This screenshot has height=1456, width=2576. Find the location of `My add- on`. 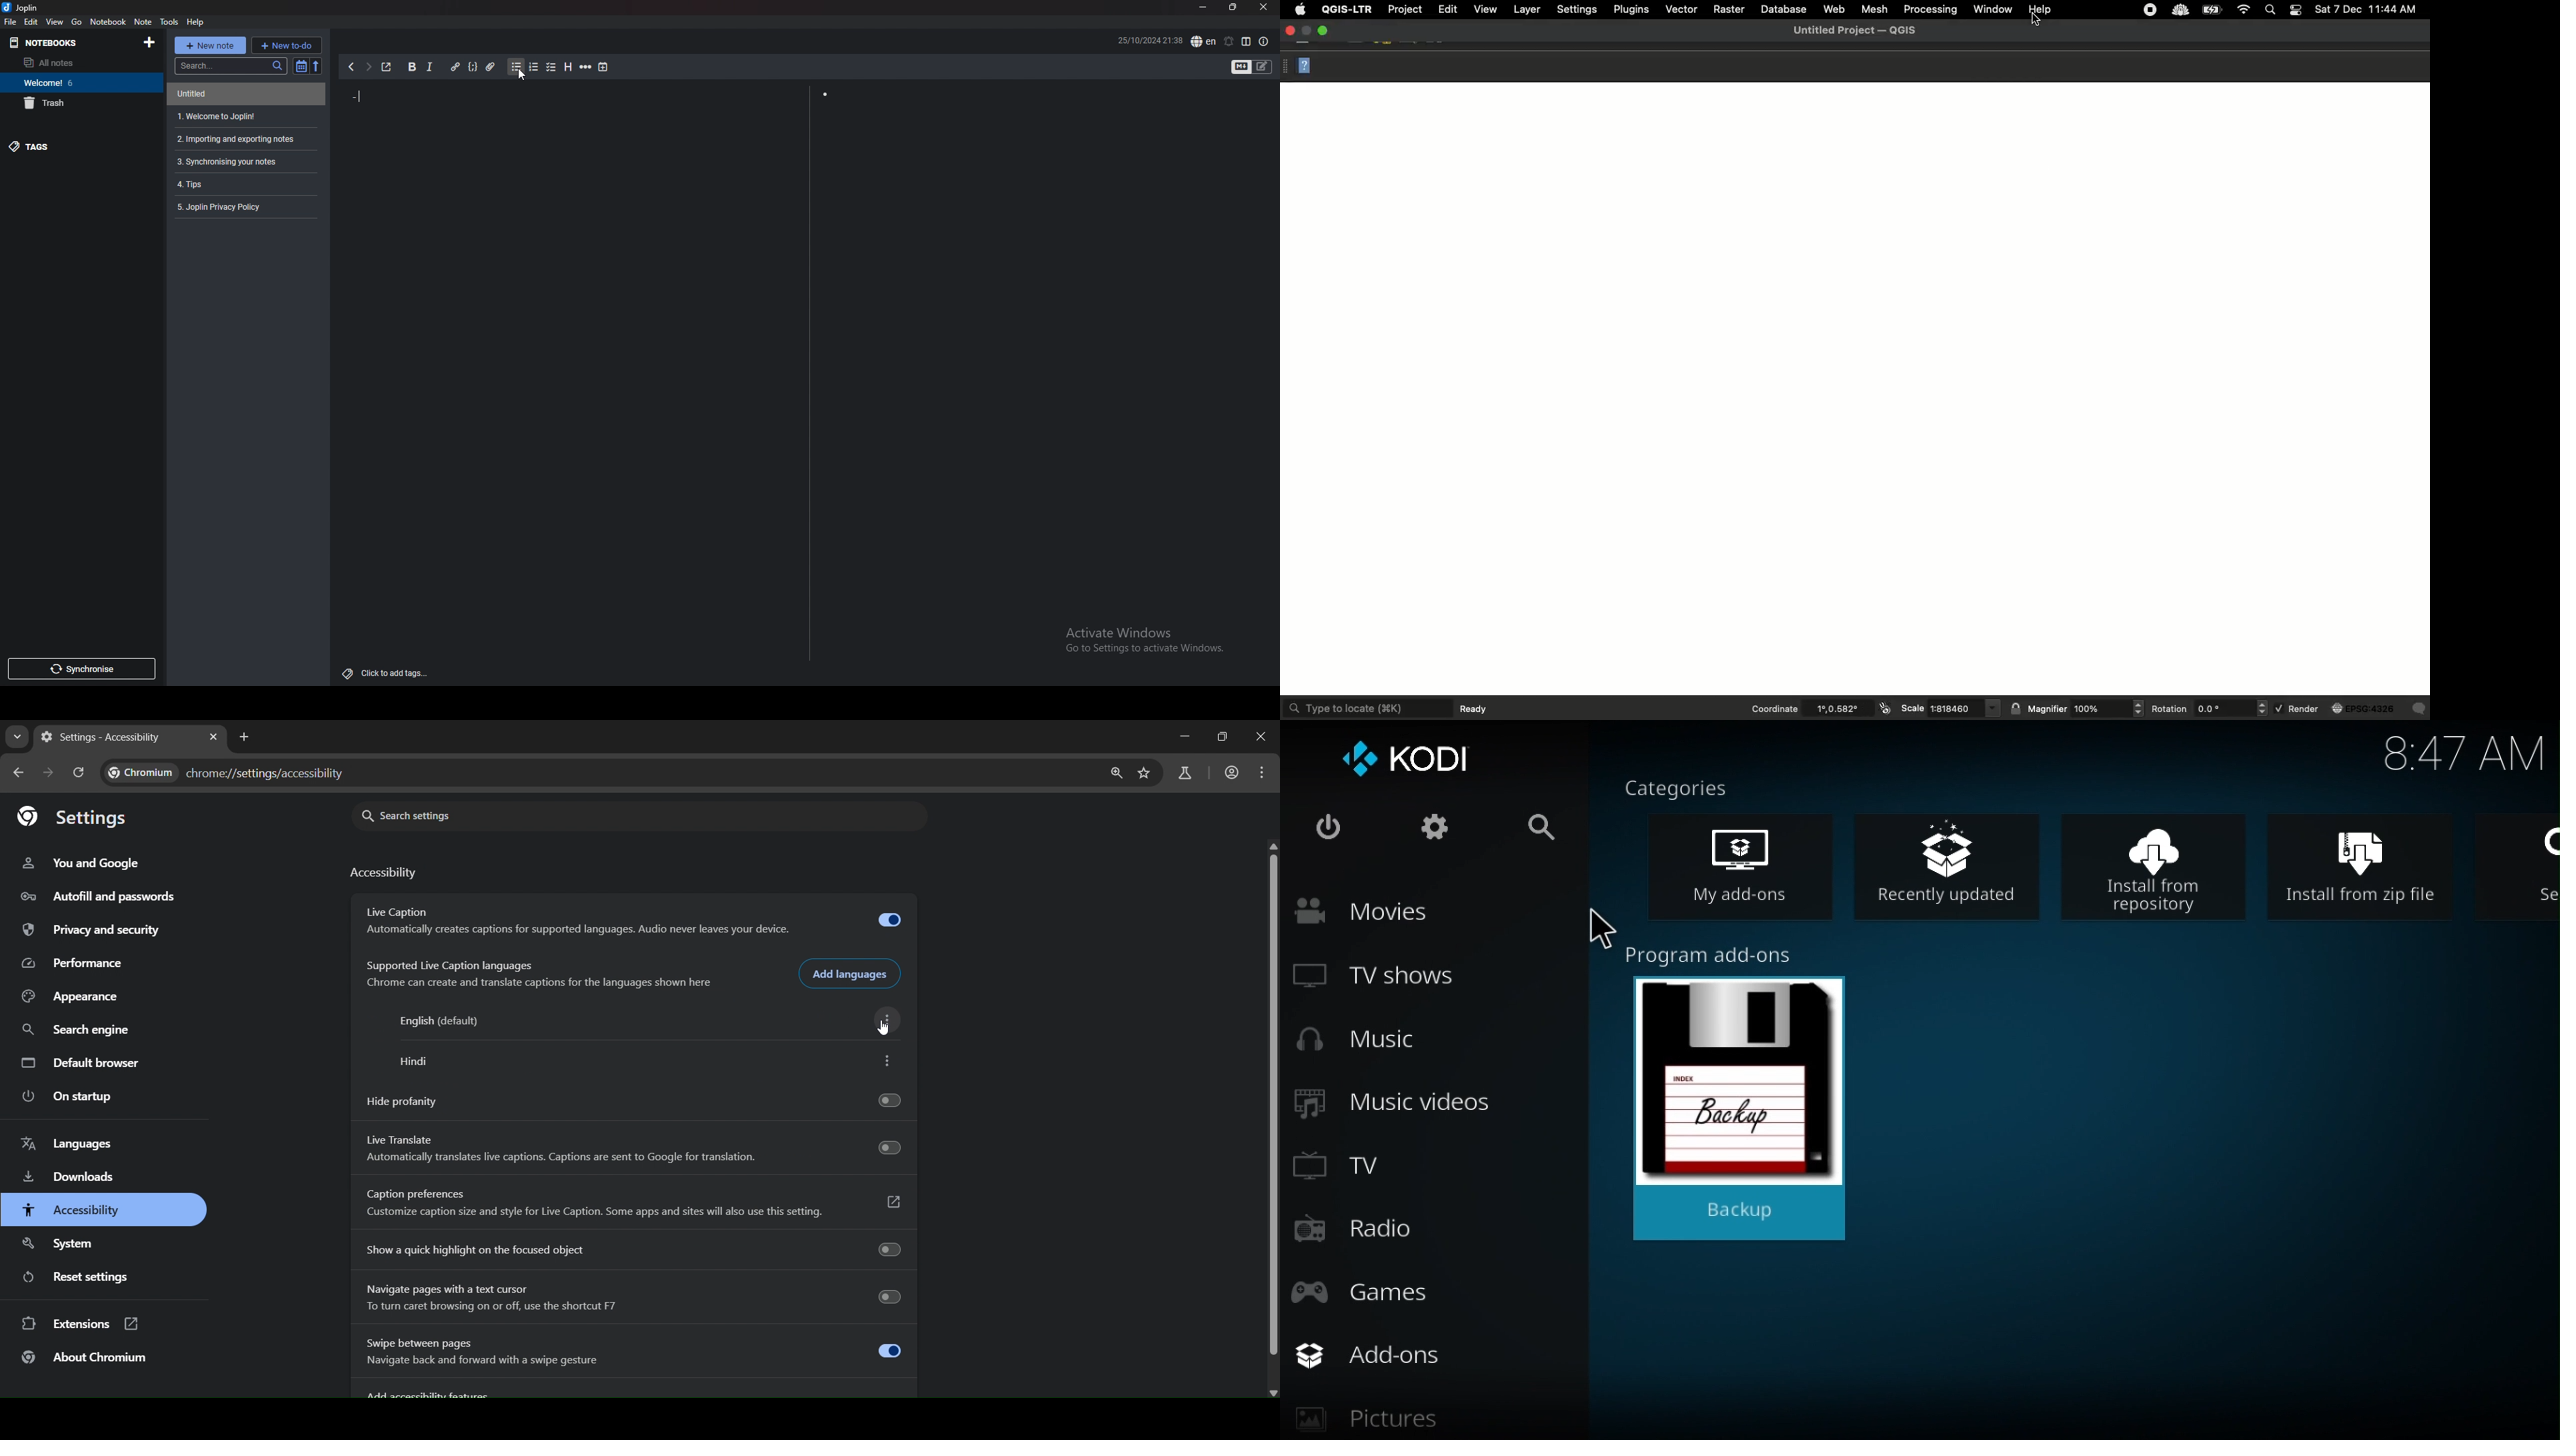

My add- on is located at coordinates (1757, 870).